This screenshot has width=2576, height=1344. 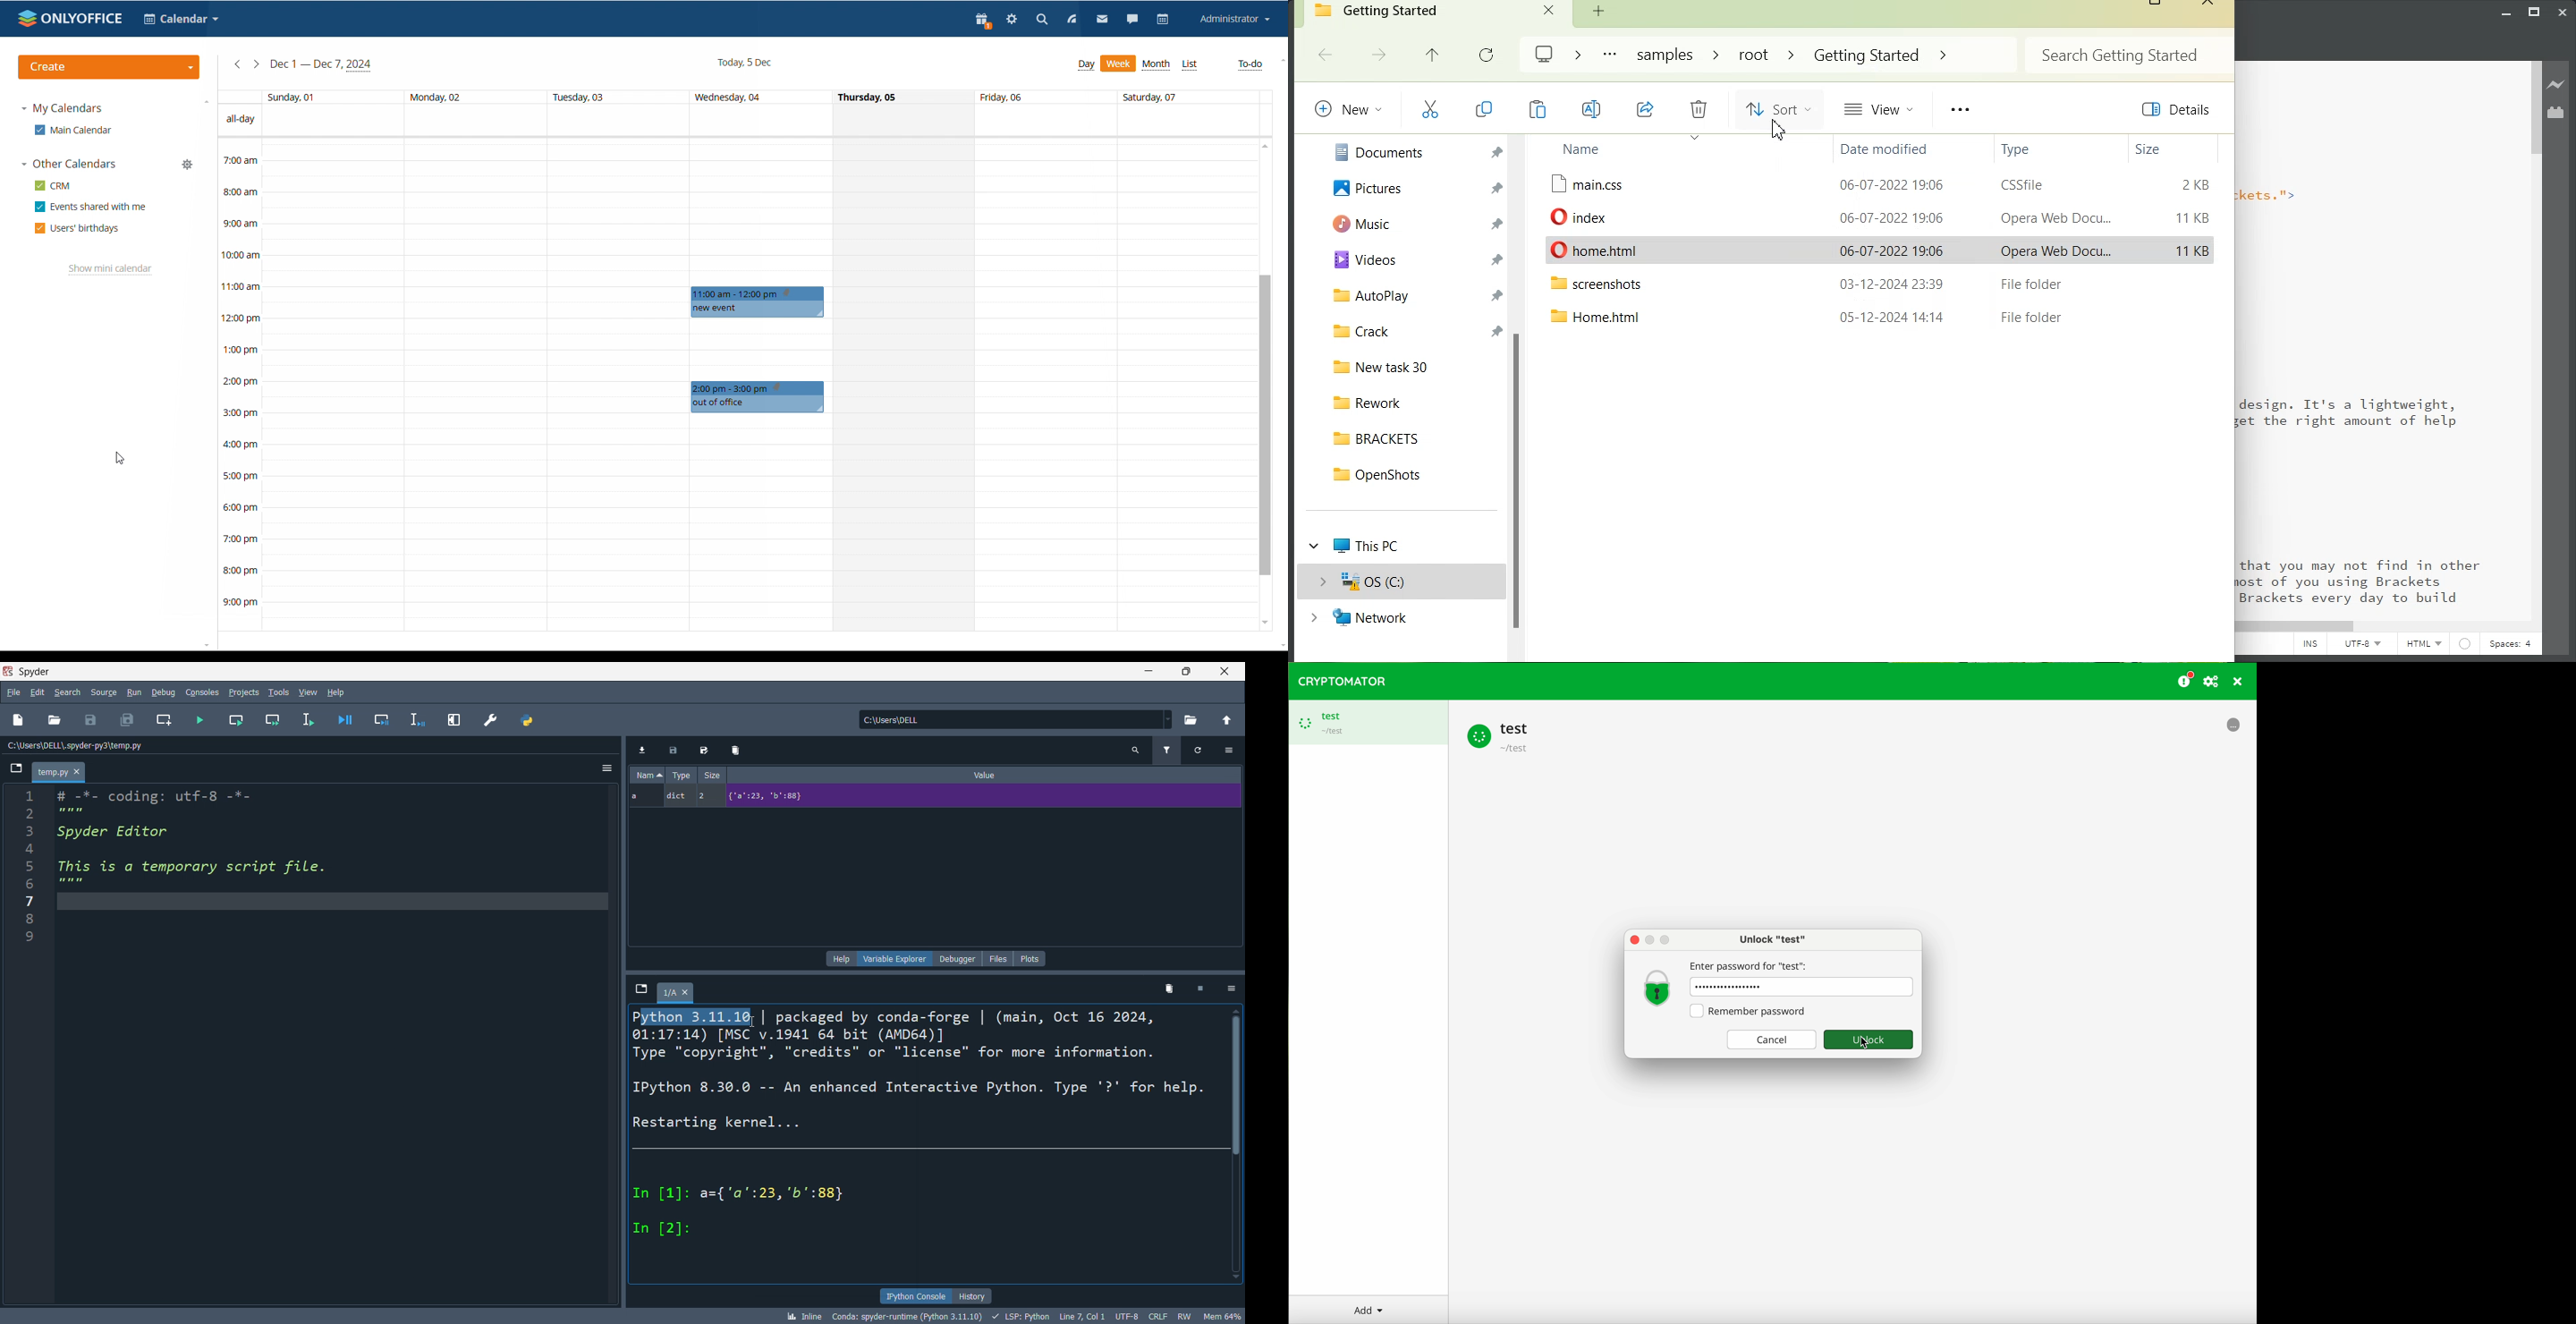 I want to click on delete, so click(x=1169, y=987).